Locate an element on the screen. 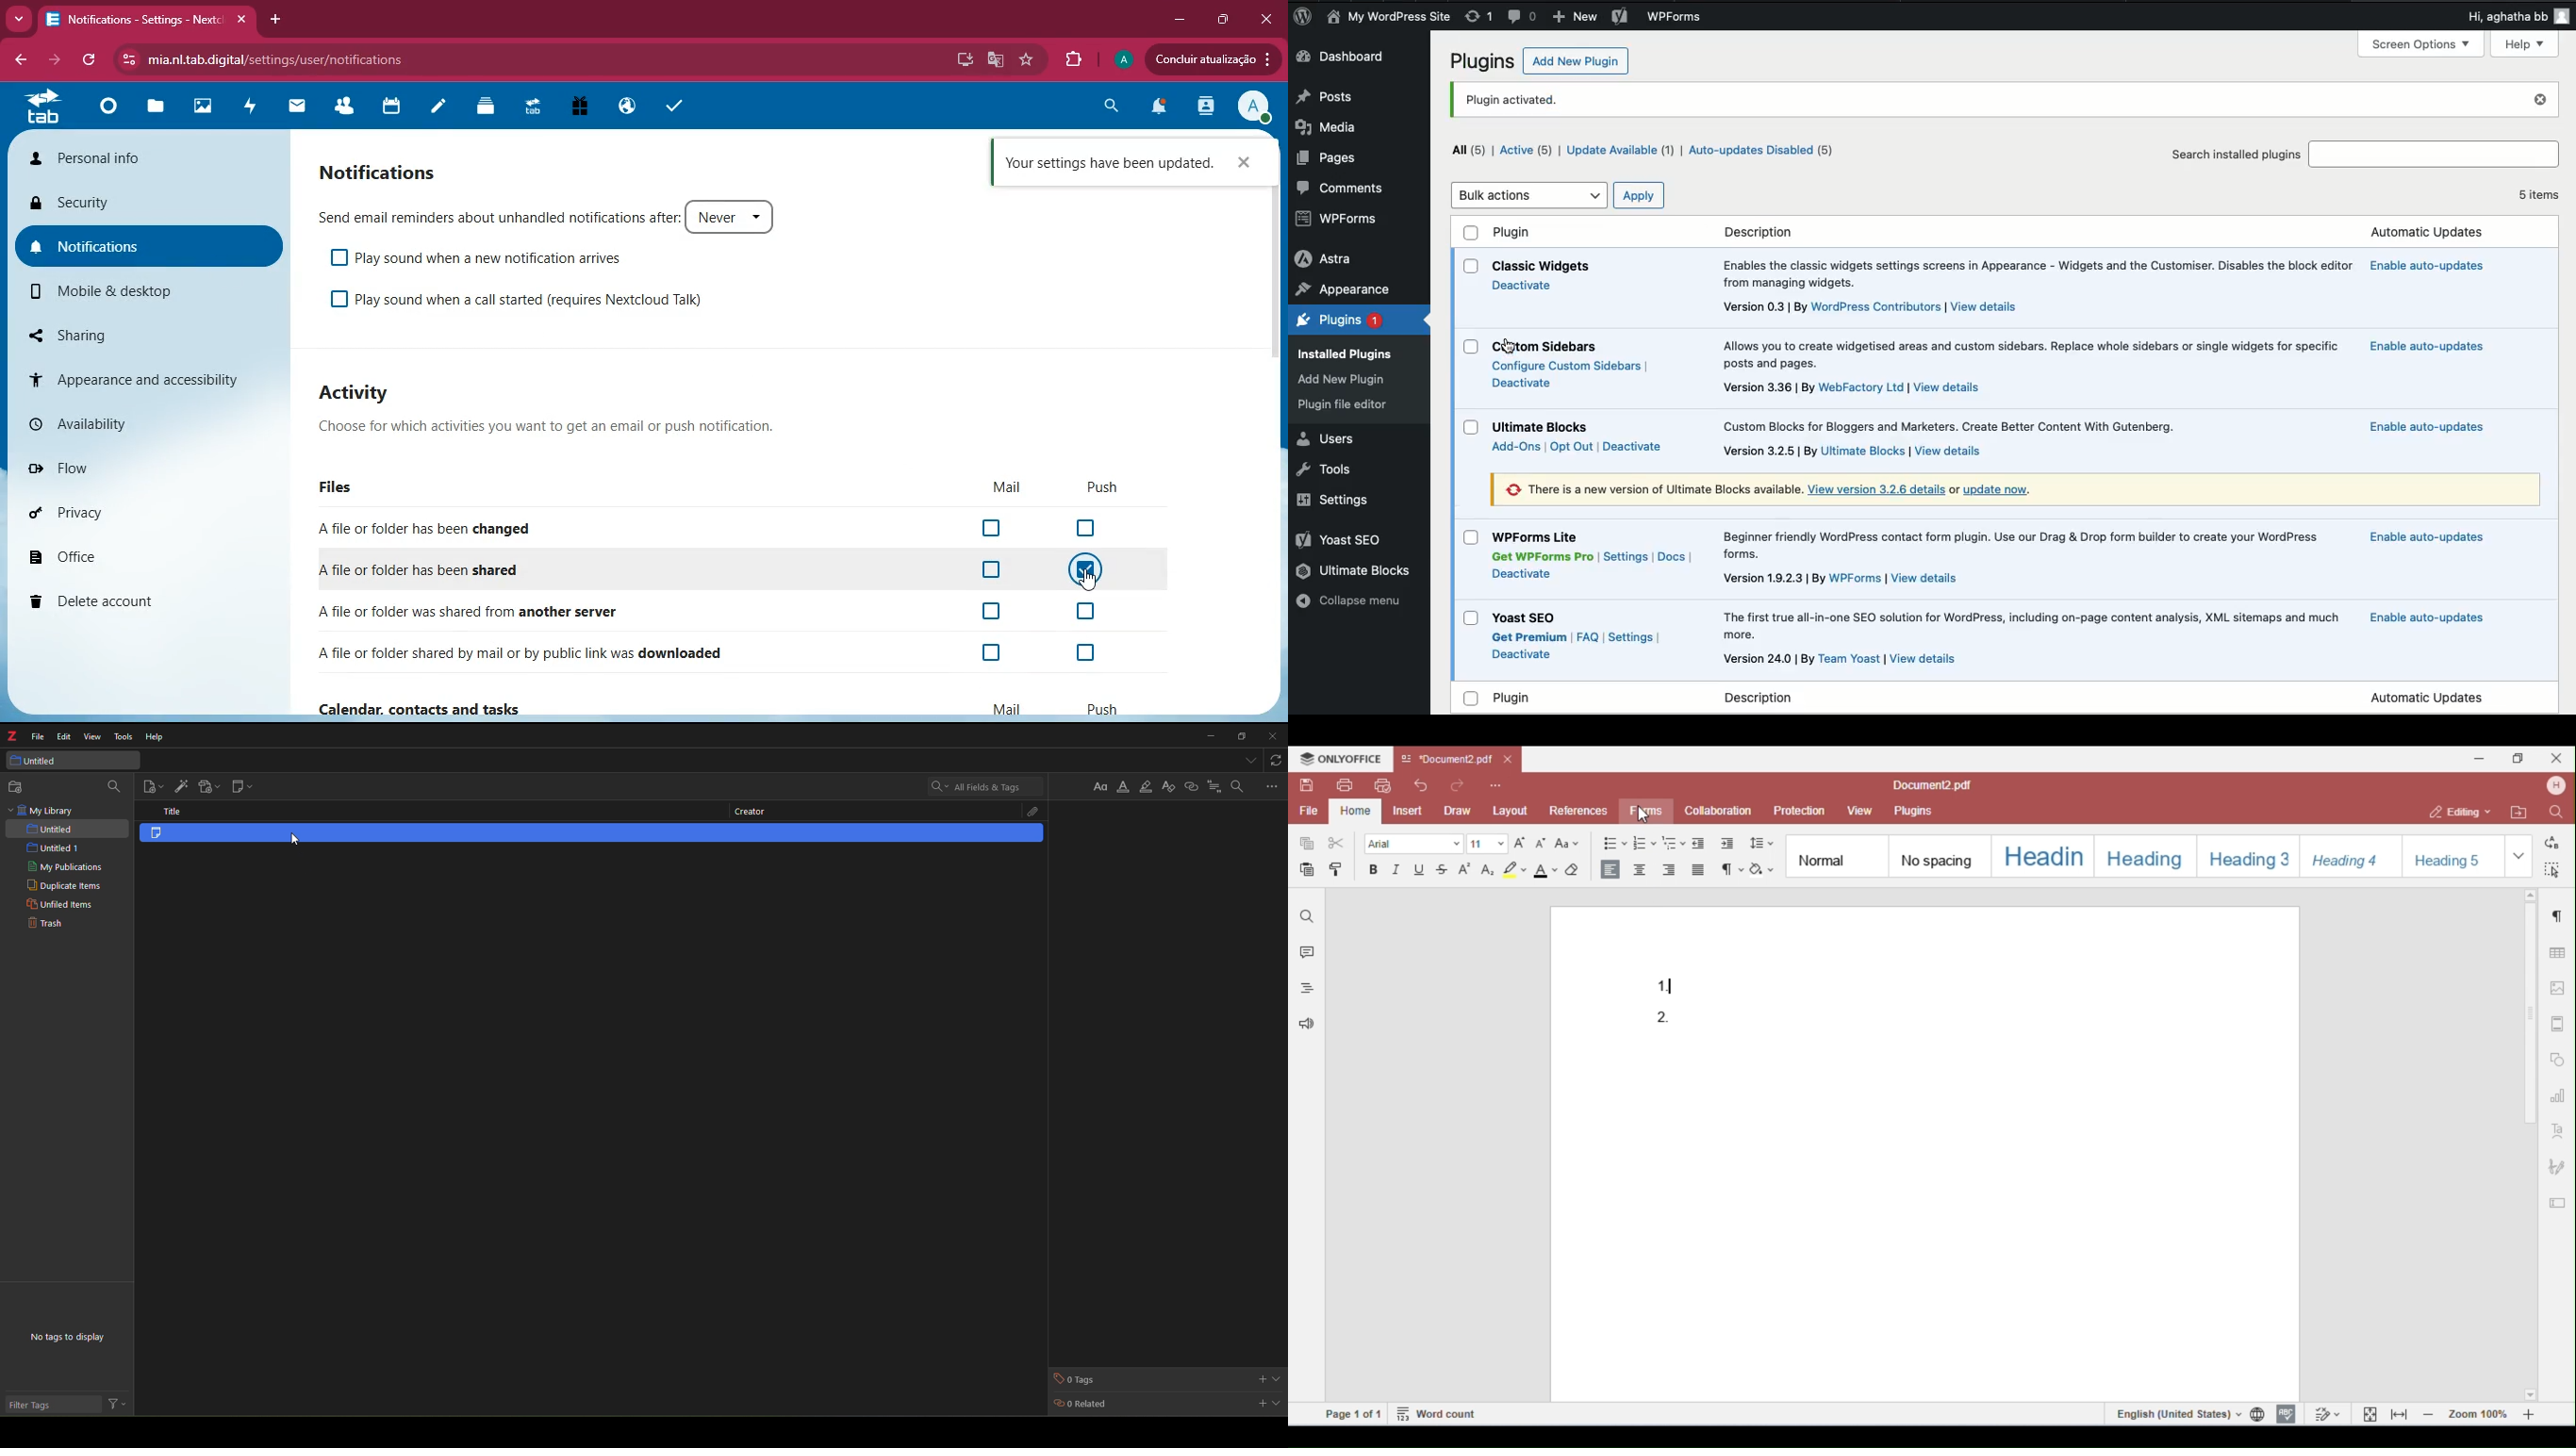 The image size is (2576, 1456). Astra is located at coordinates (1325, 259).